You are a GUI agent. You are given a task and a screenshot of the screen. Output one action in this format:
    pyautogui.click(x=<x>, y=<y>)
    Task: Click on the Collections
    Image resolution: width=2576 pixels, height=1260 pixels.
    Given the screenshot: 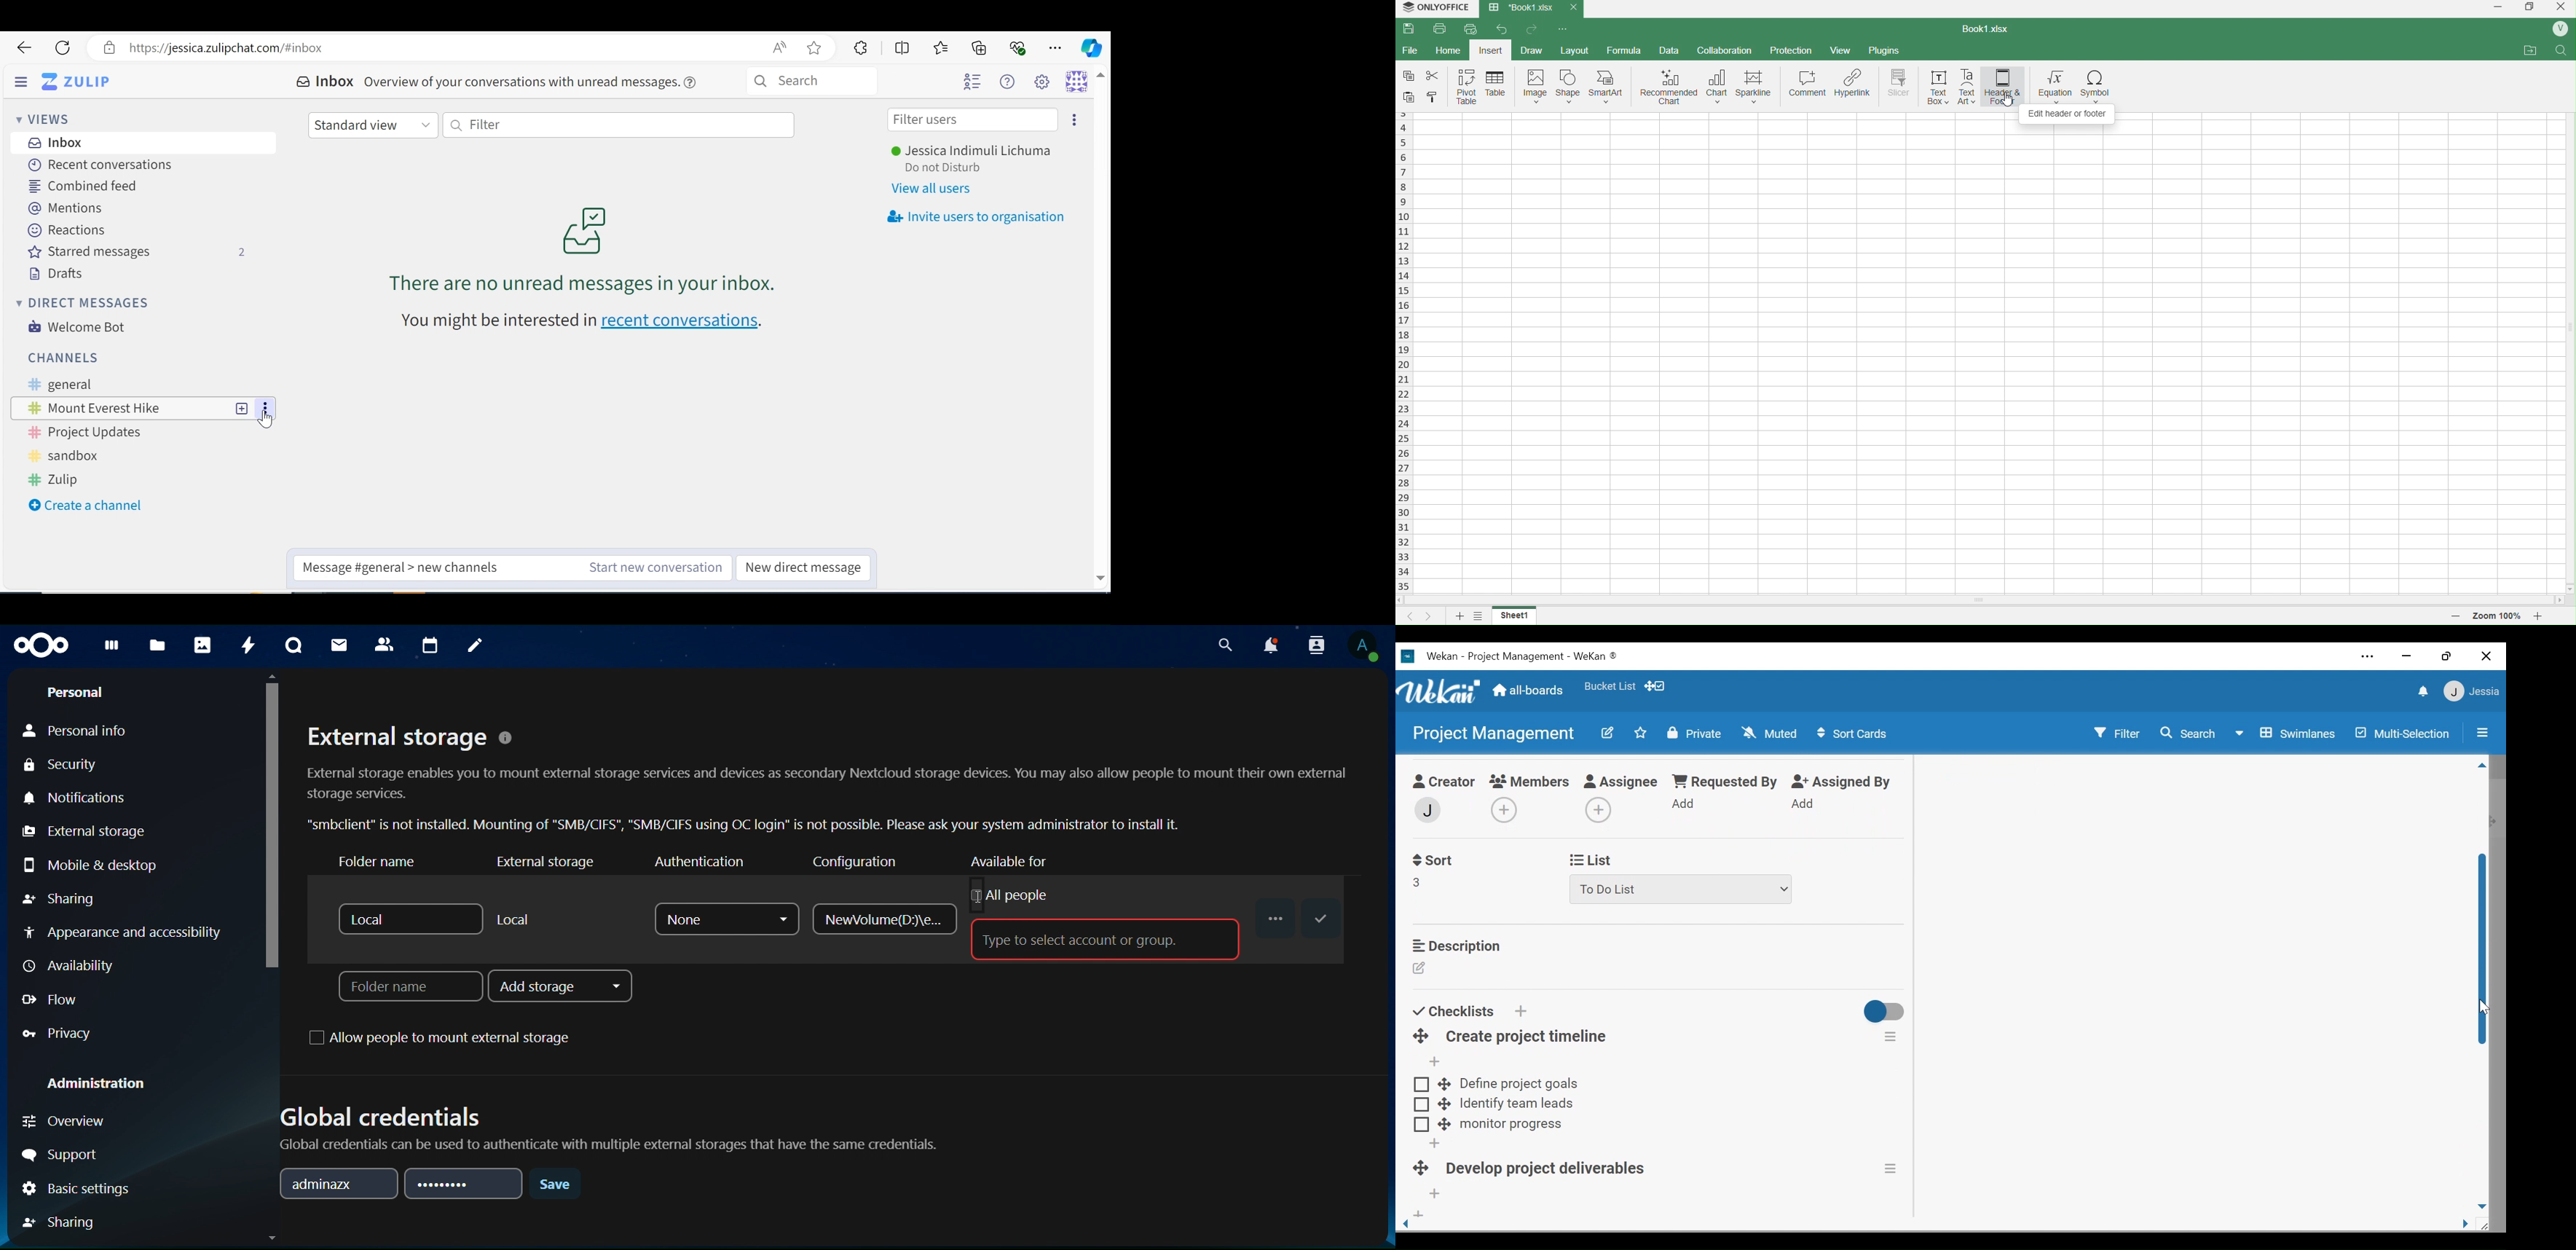 What is the action you would take?
    pyautogui.click(x=981, y=47)
    